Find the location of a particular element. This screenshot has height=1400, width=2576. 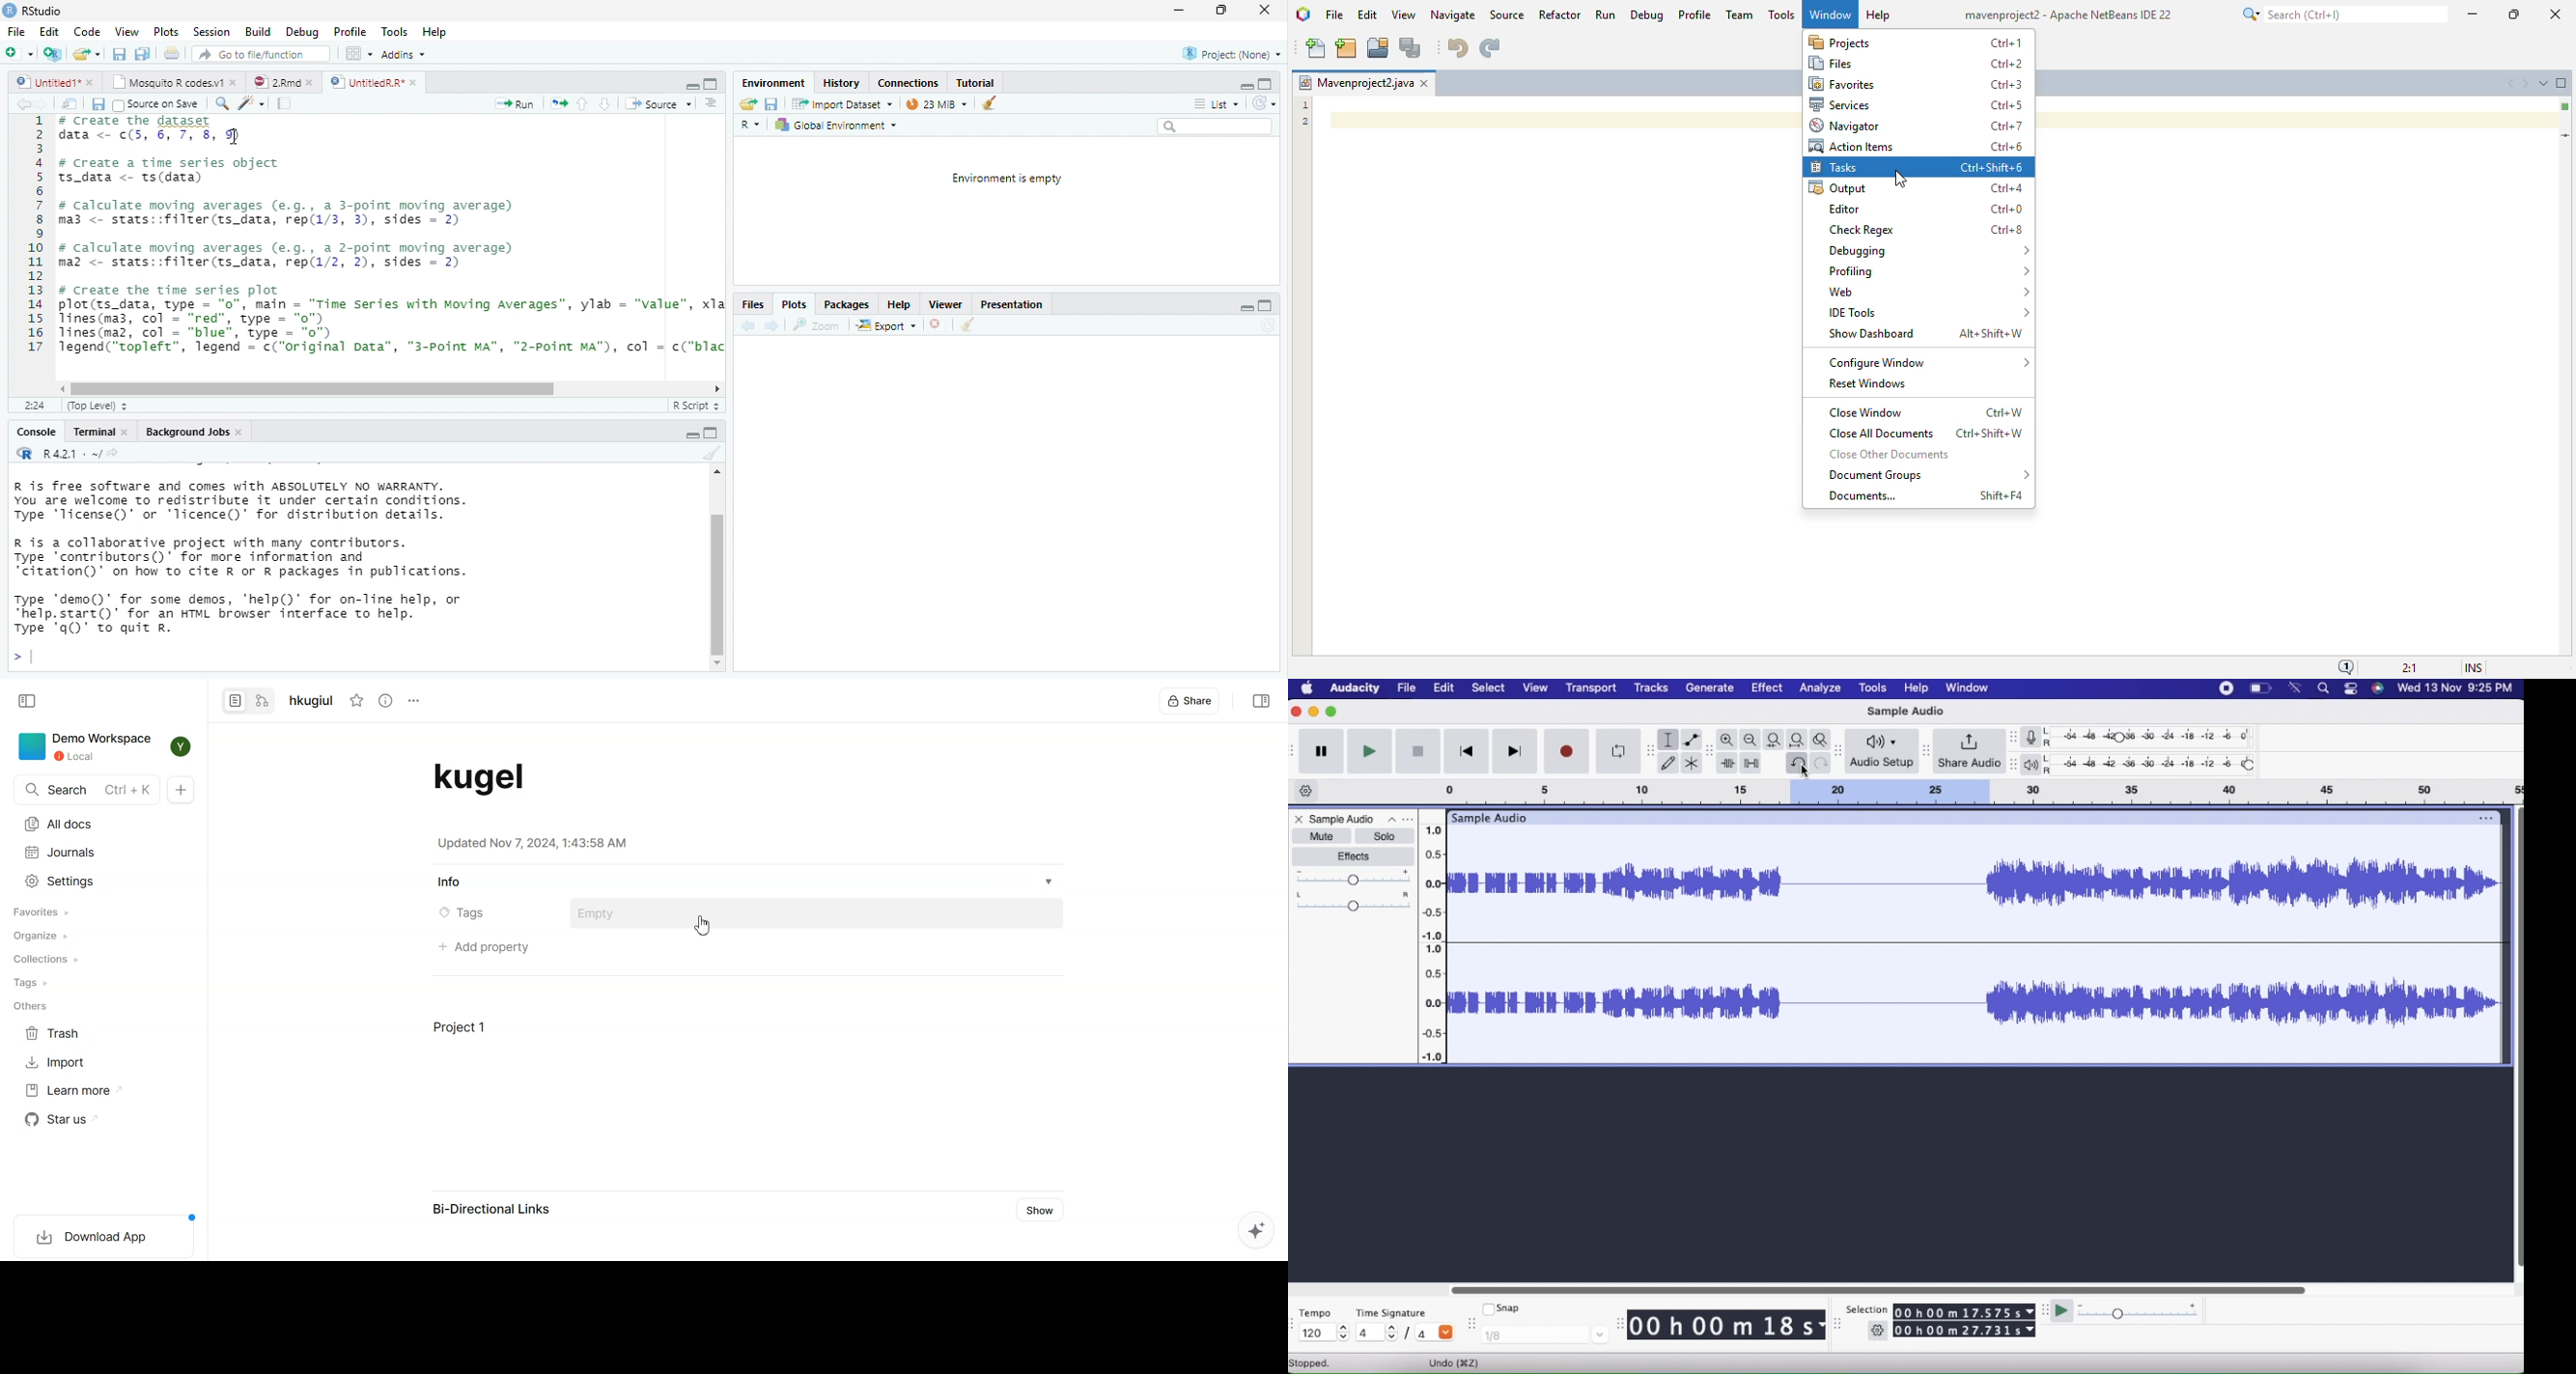

search is located at coordinates (1214, 126).